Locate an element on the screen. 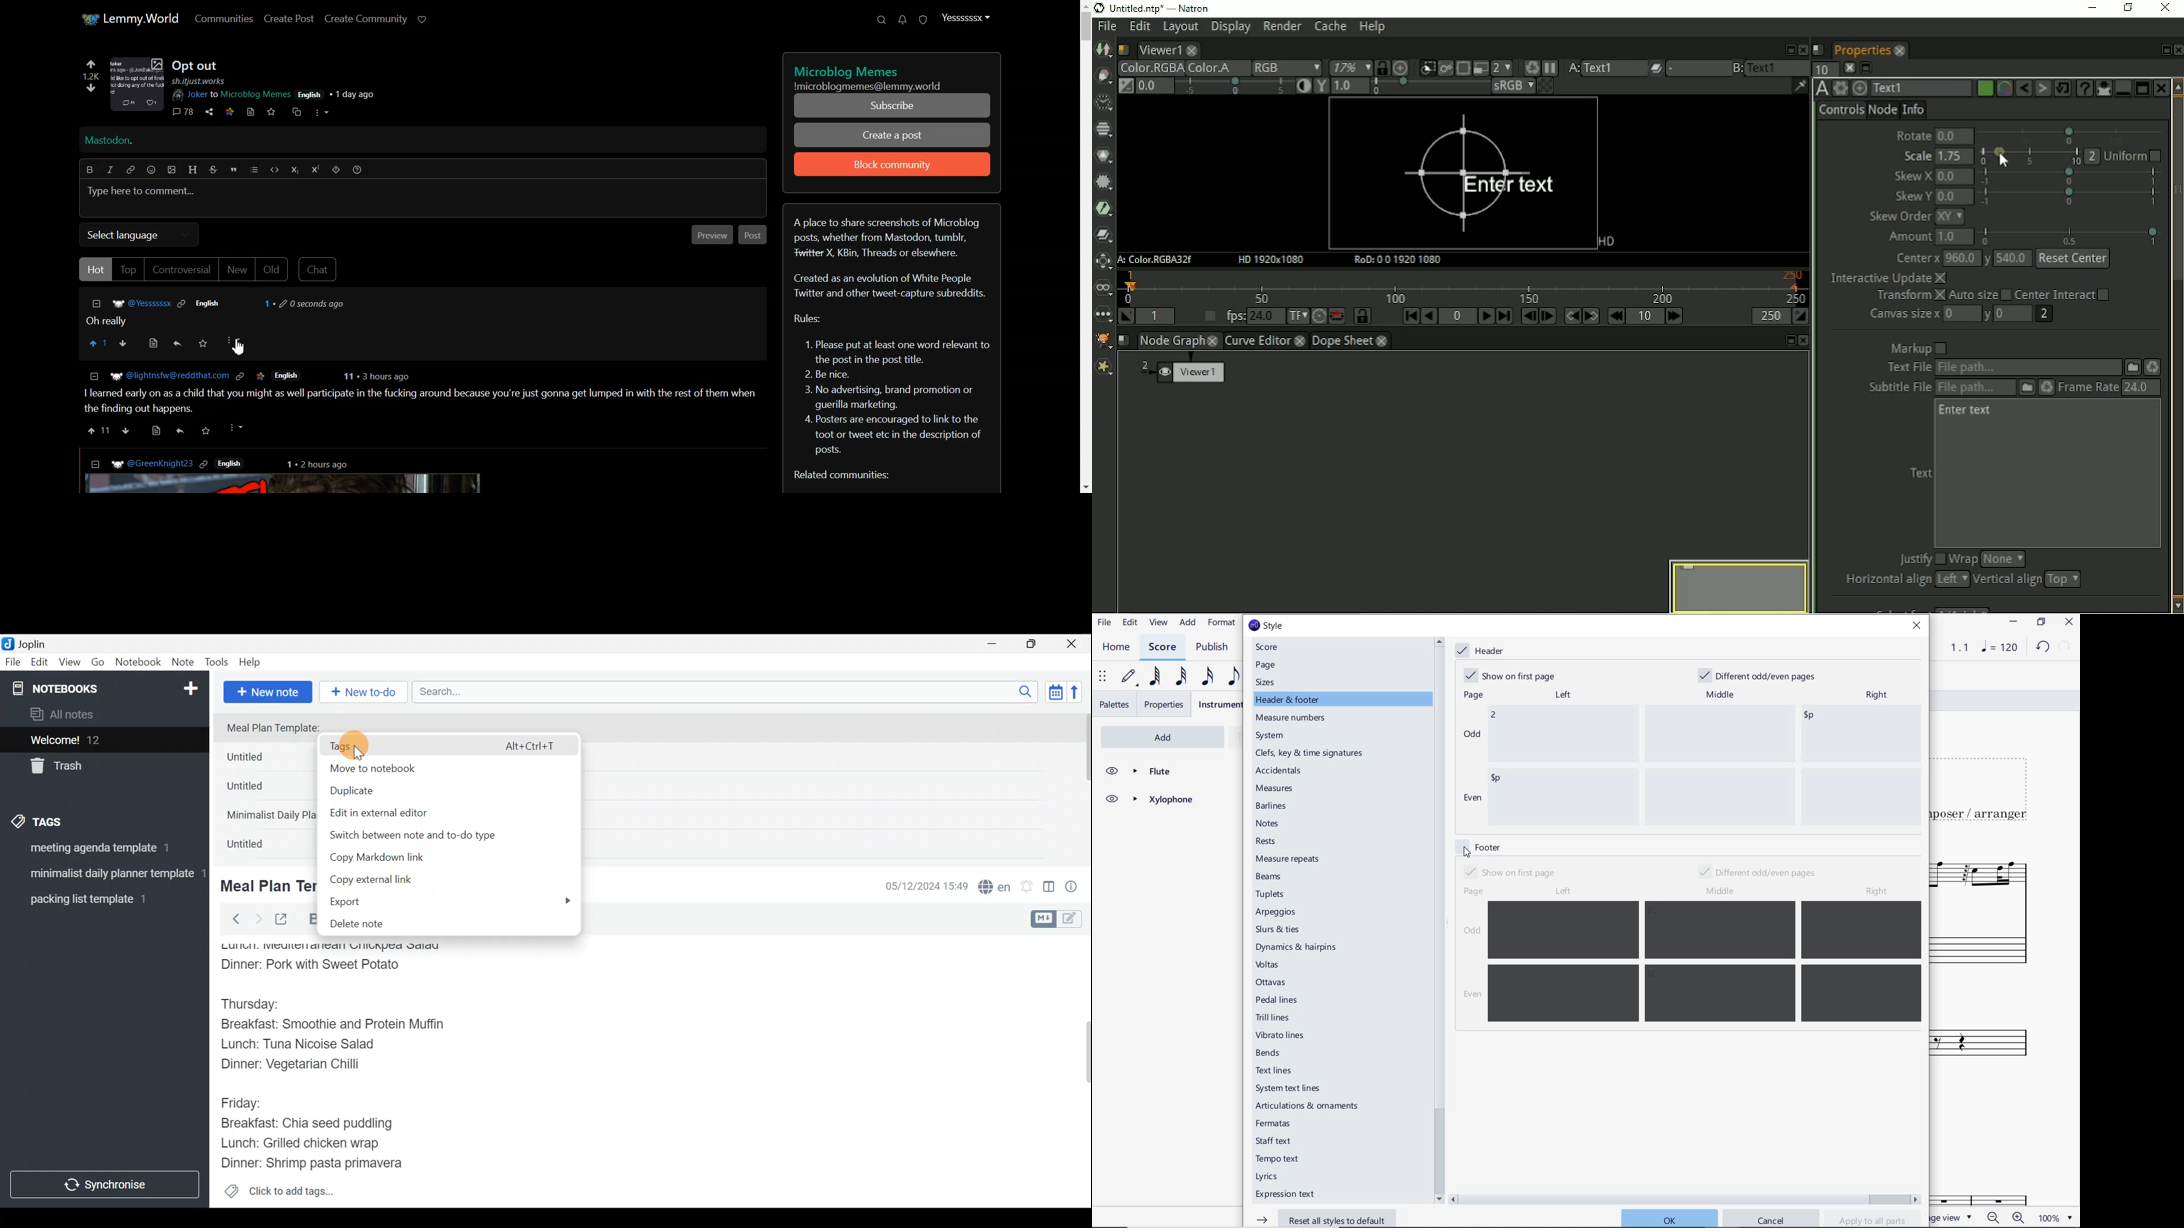 The height and width of the screenshot is (1232, 2184). Copy external link is located at coordinates (392, 880).